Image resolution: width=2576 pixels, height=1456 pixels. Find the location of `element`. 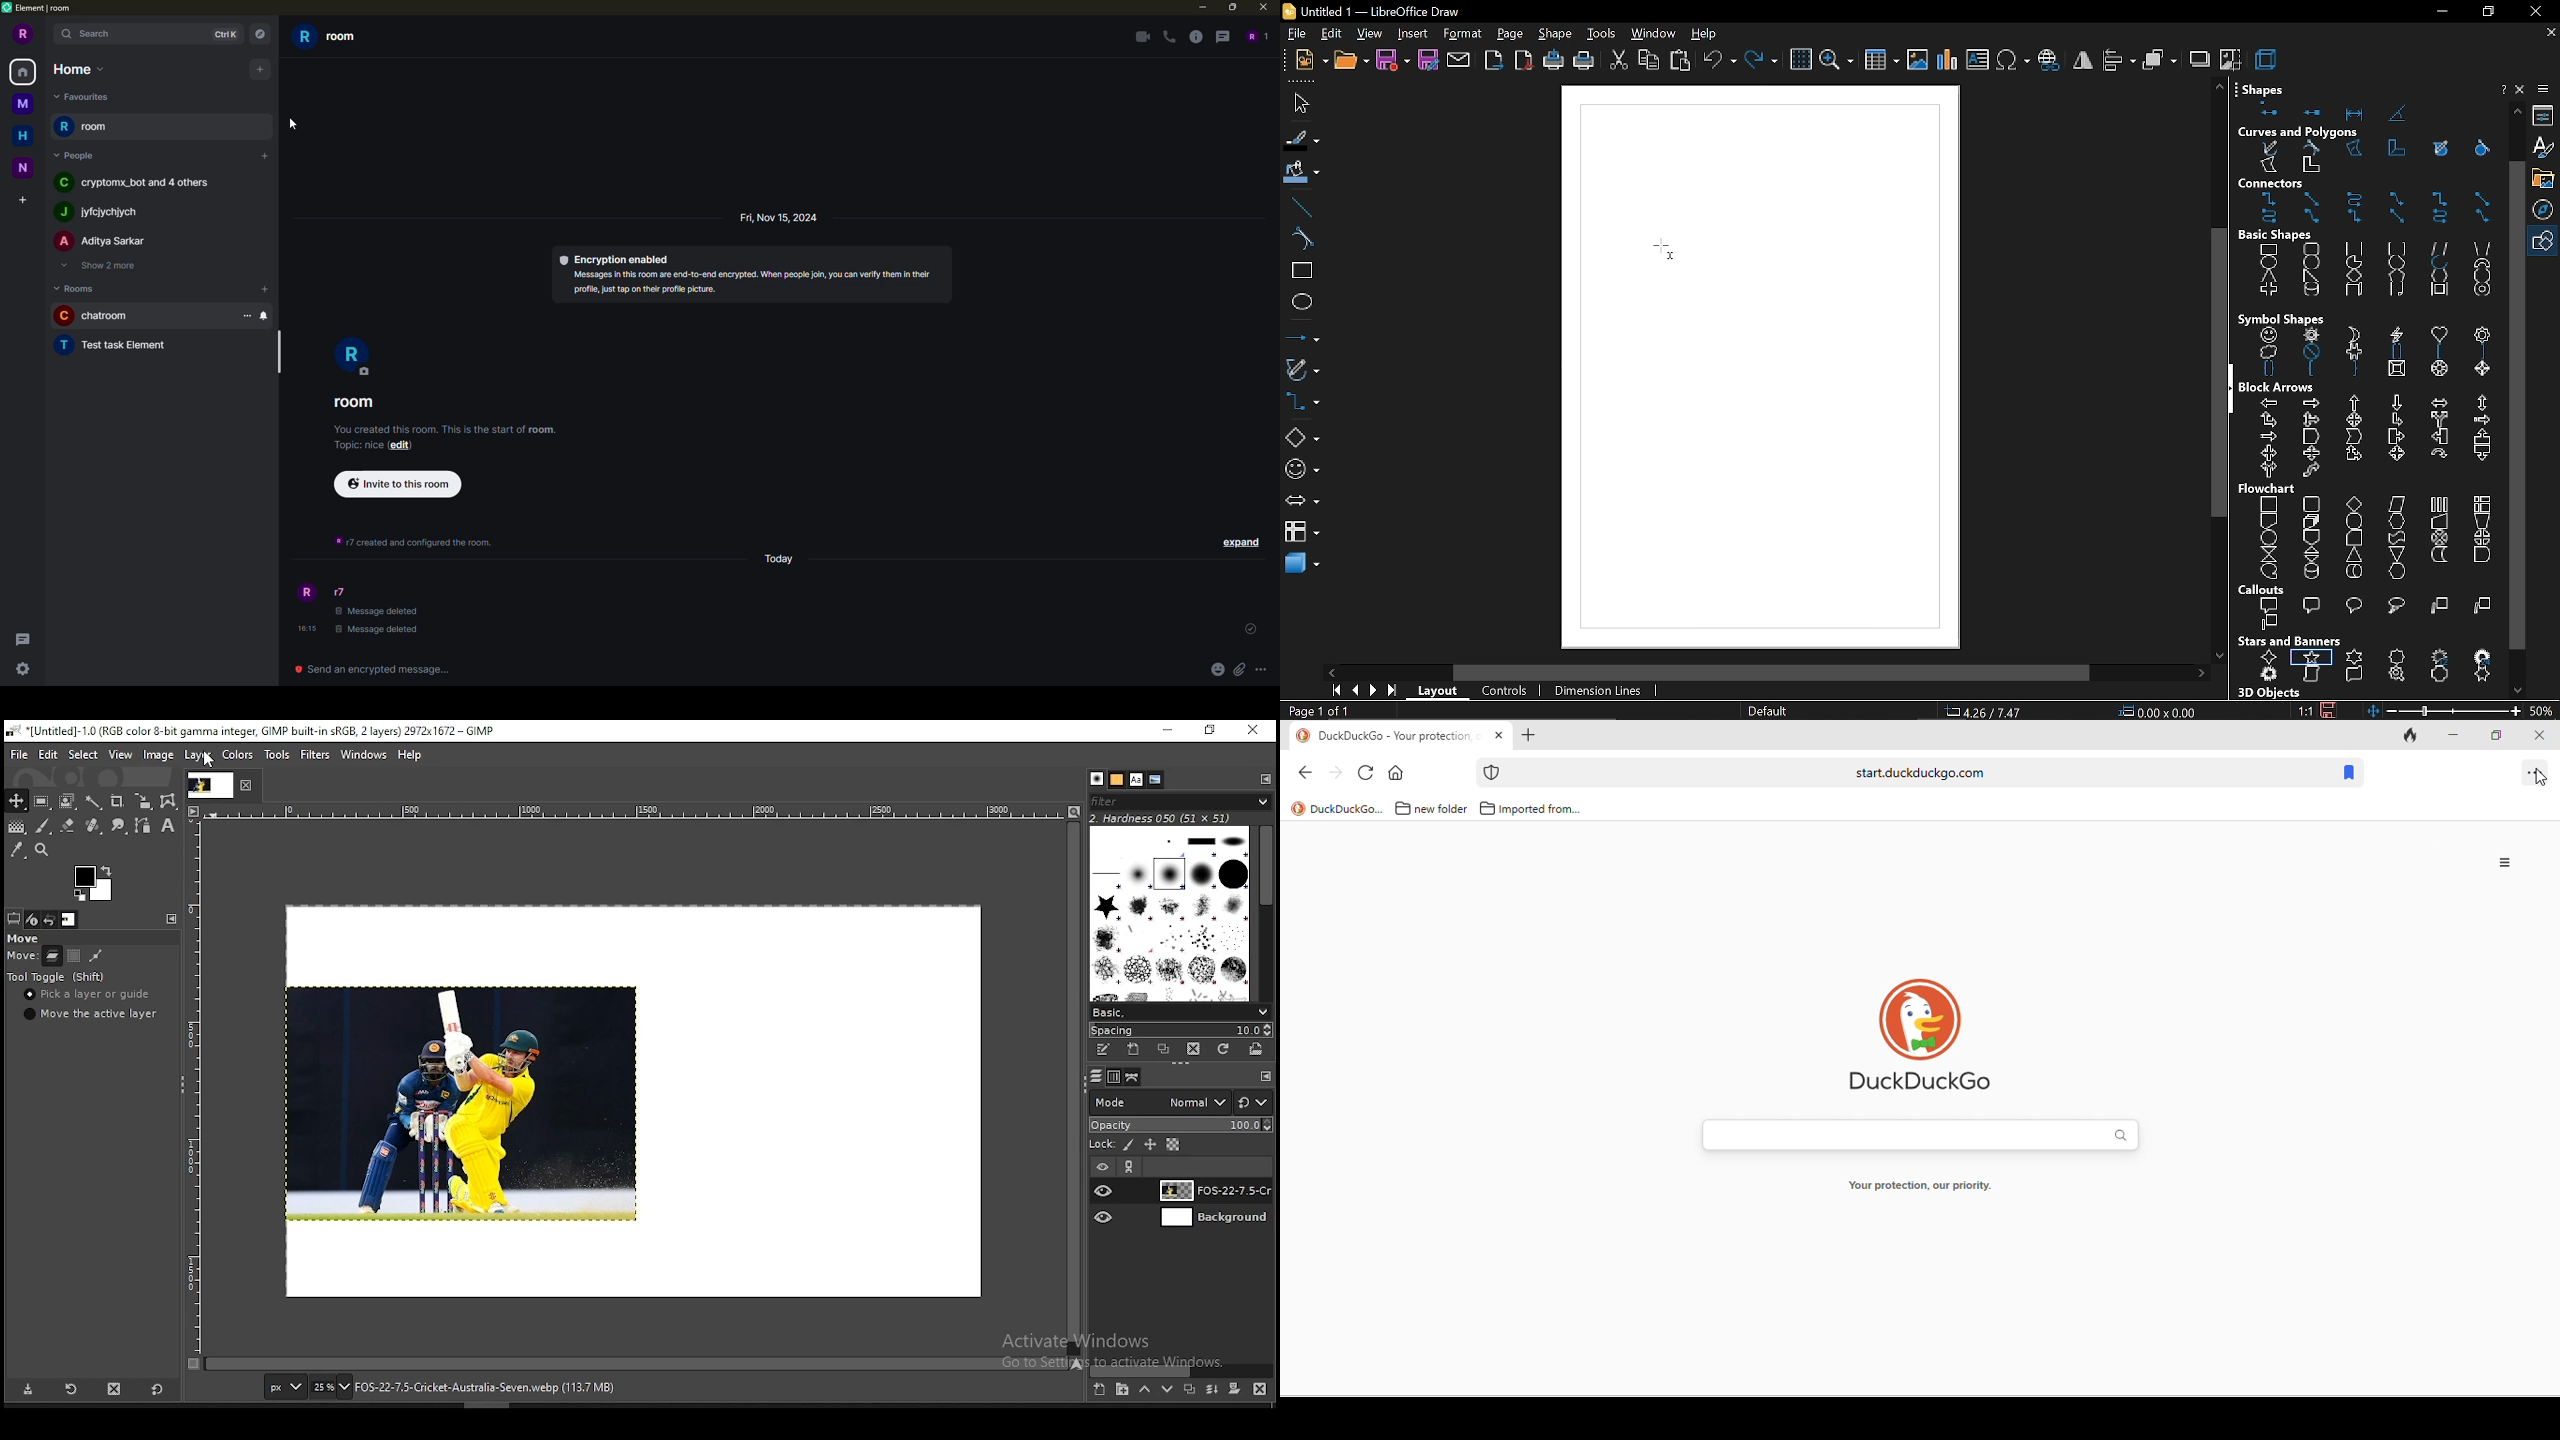

element is located at coordinates (40, 7).